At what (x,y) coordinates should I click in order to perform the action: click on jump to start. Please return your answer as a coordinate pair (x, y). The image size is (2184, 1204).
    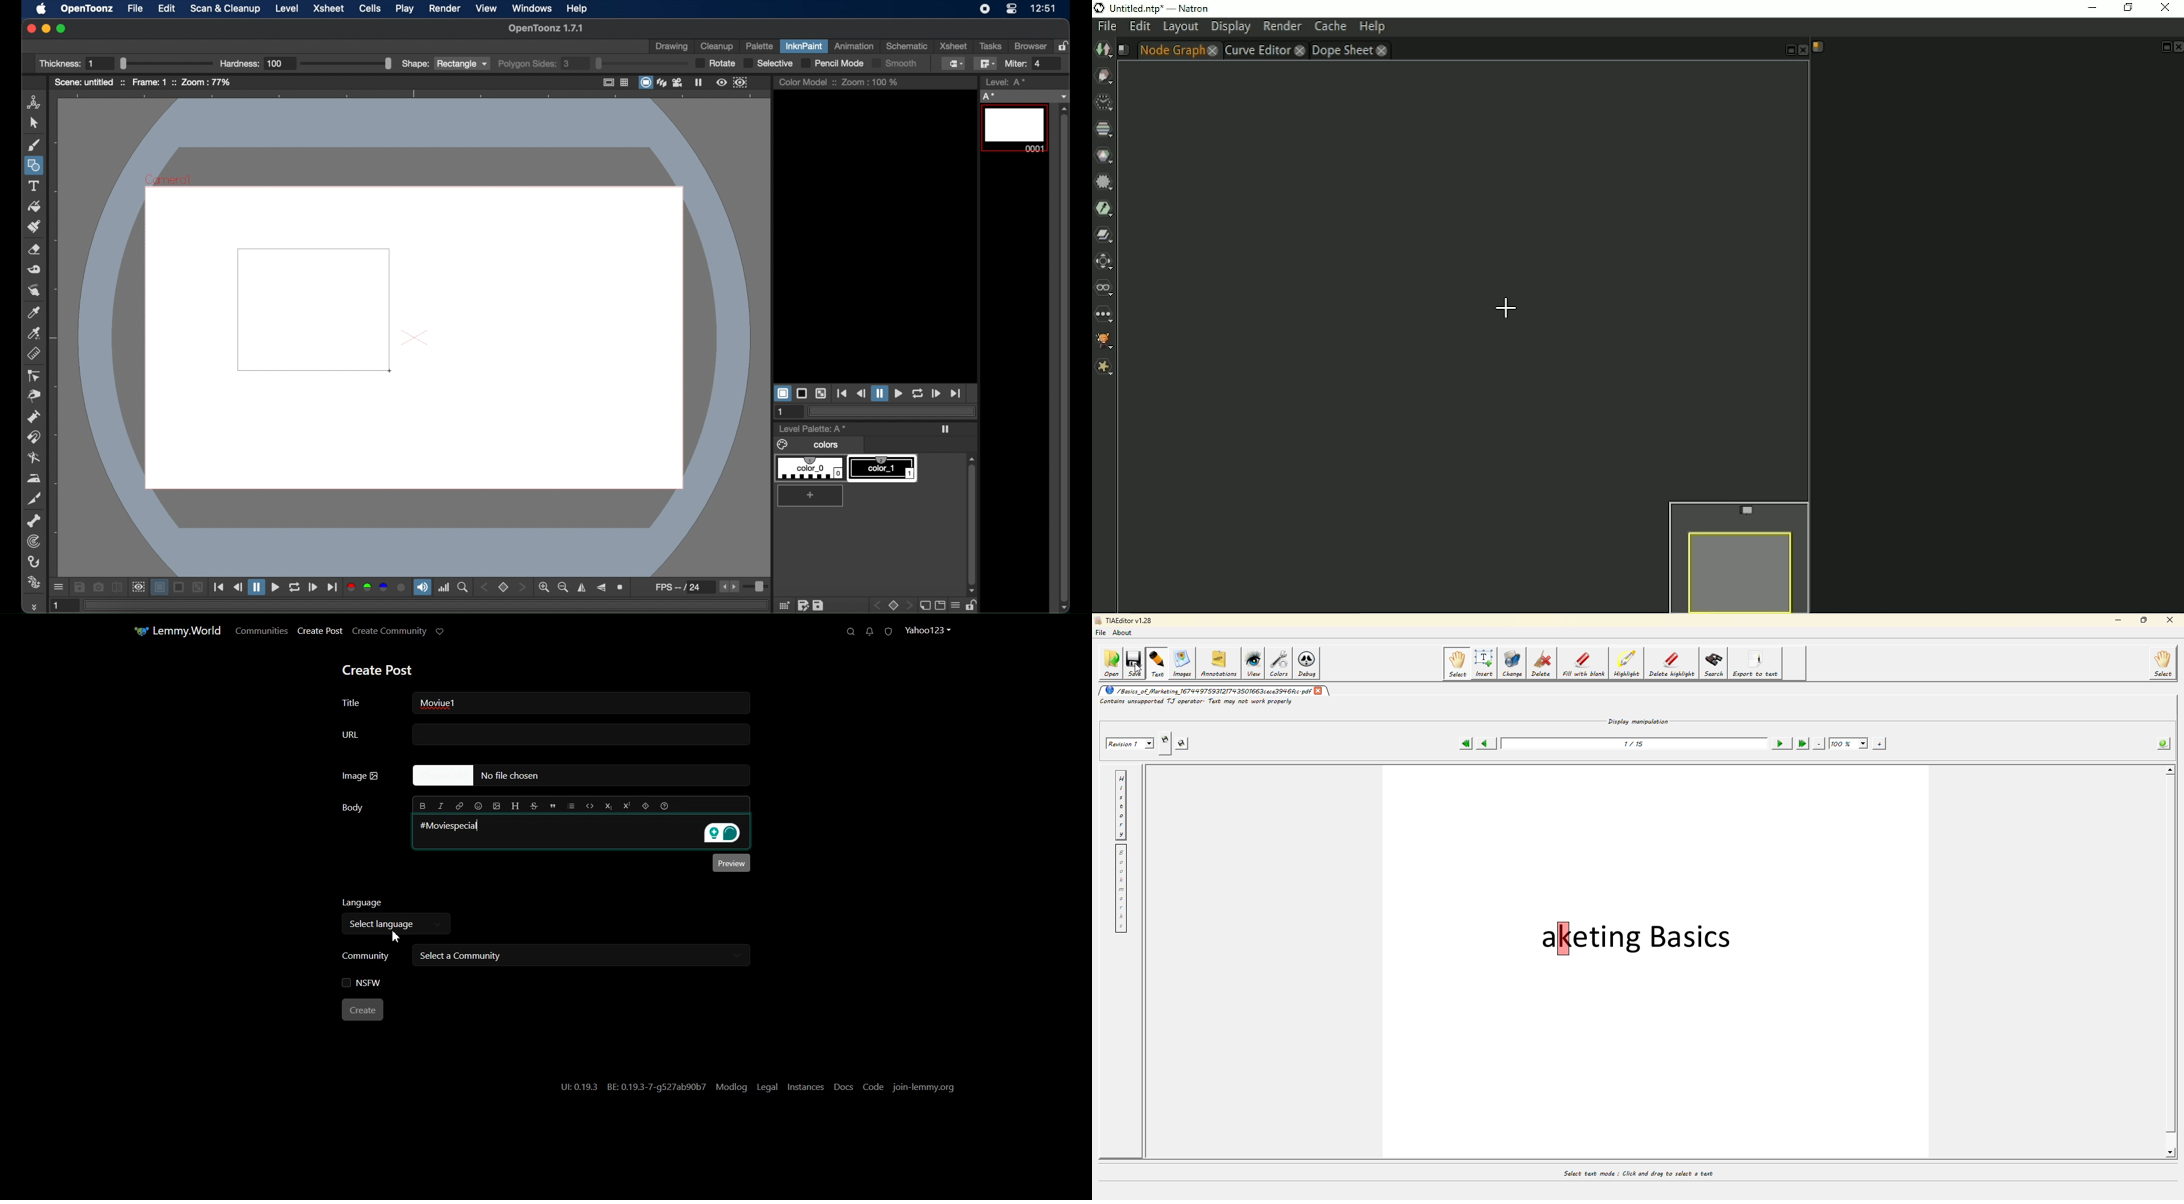
    Looking at the image, I should click on (843, 393).